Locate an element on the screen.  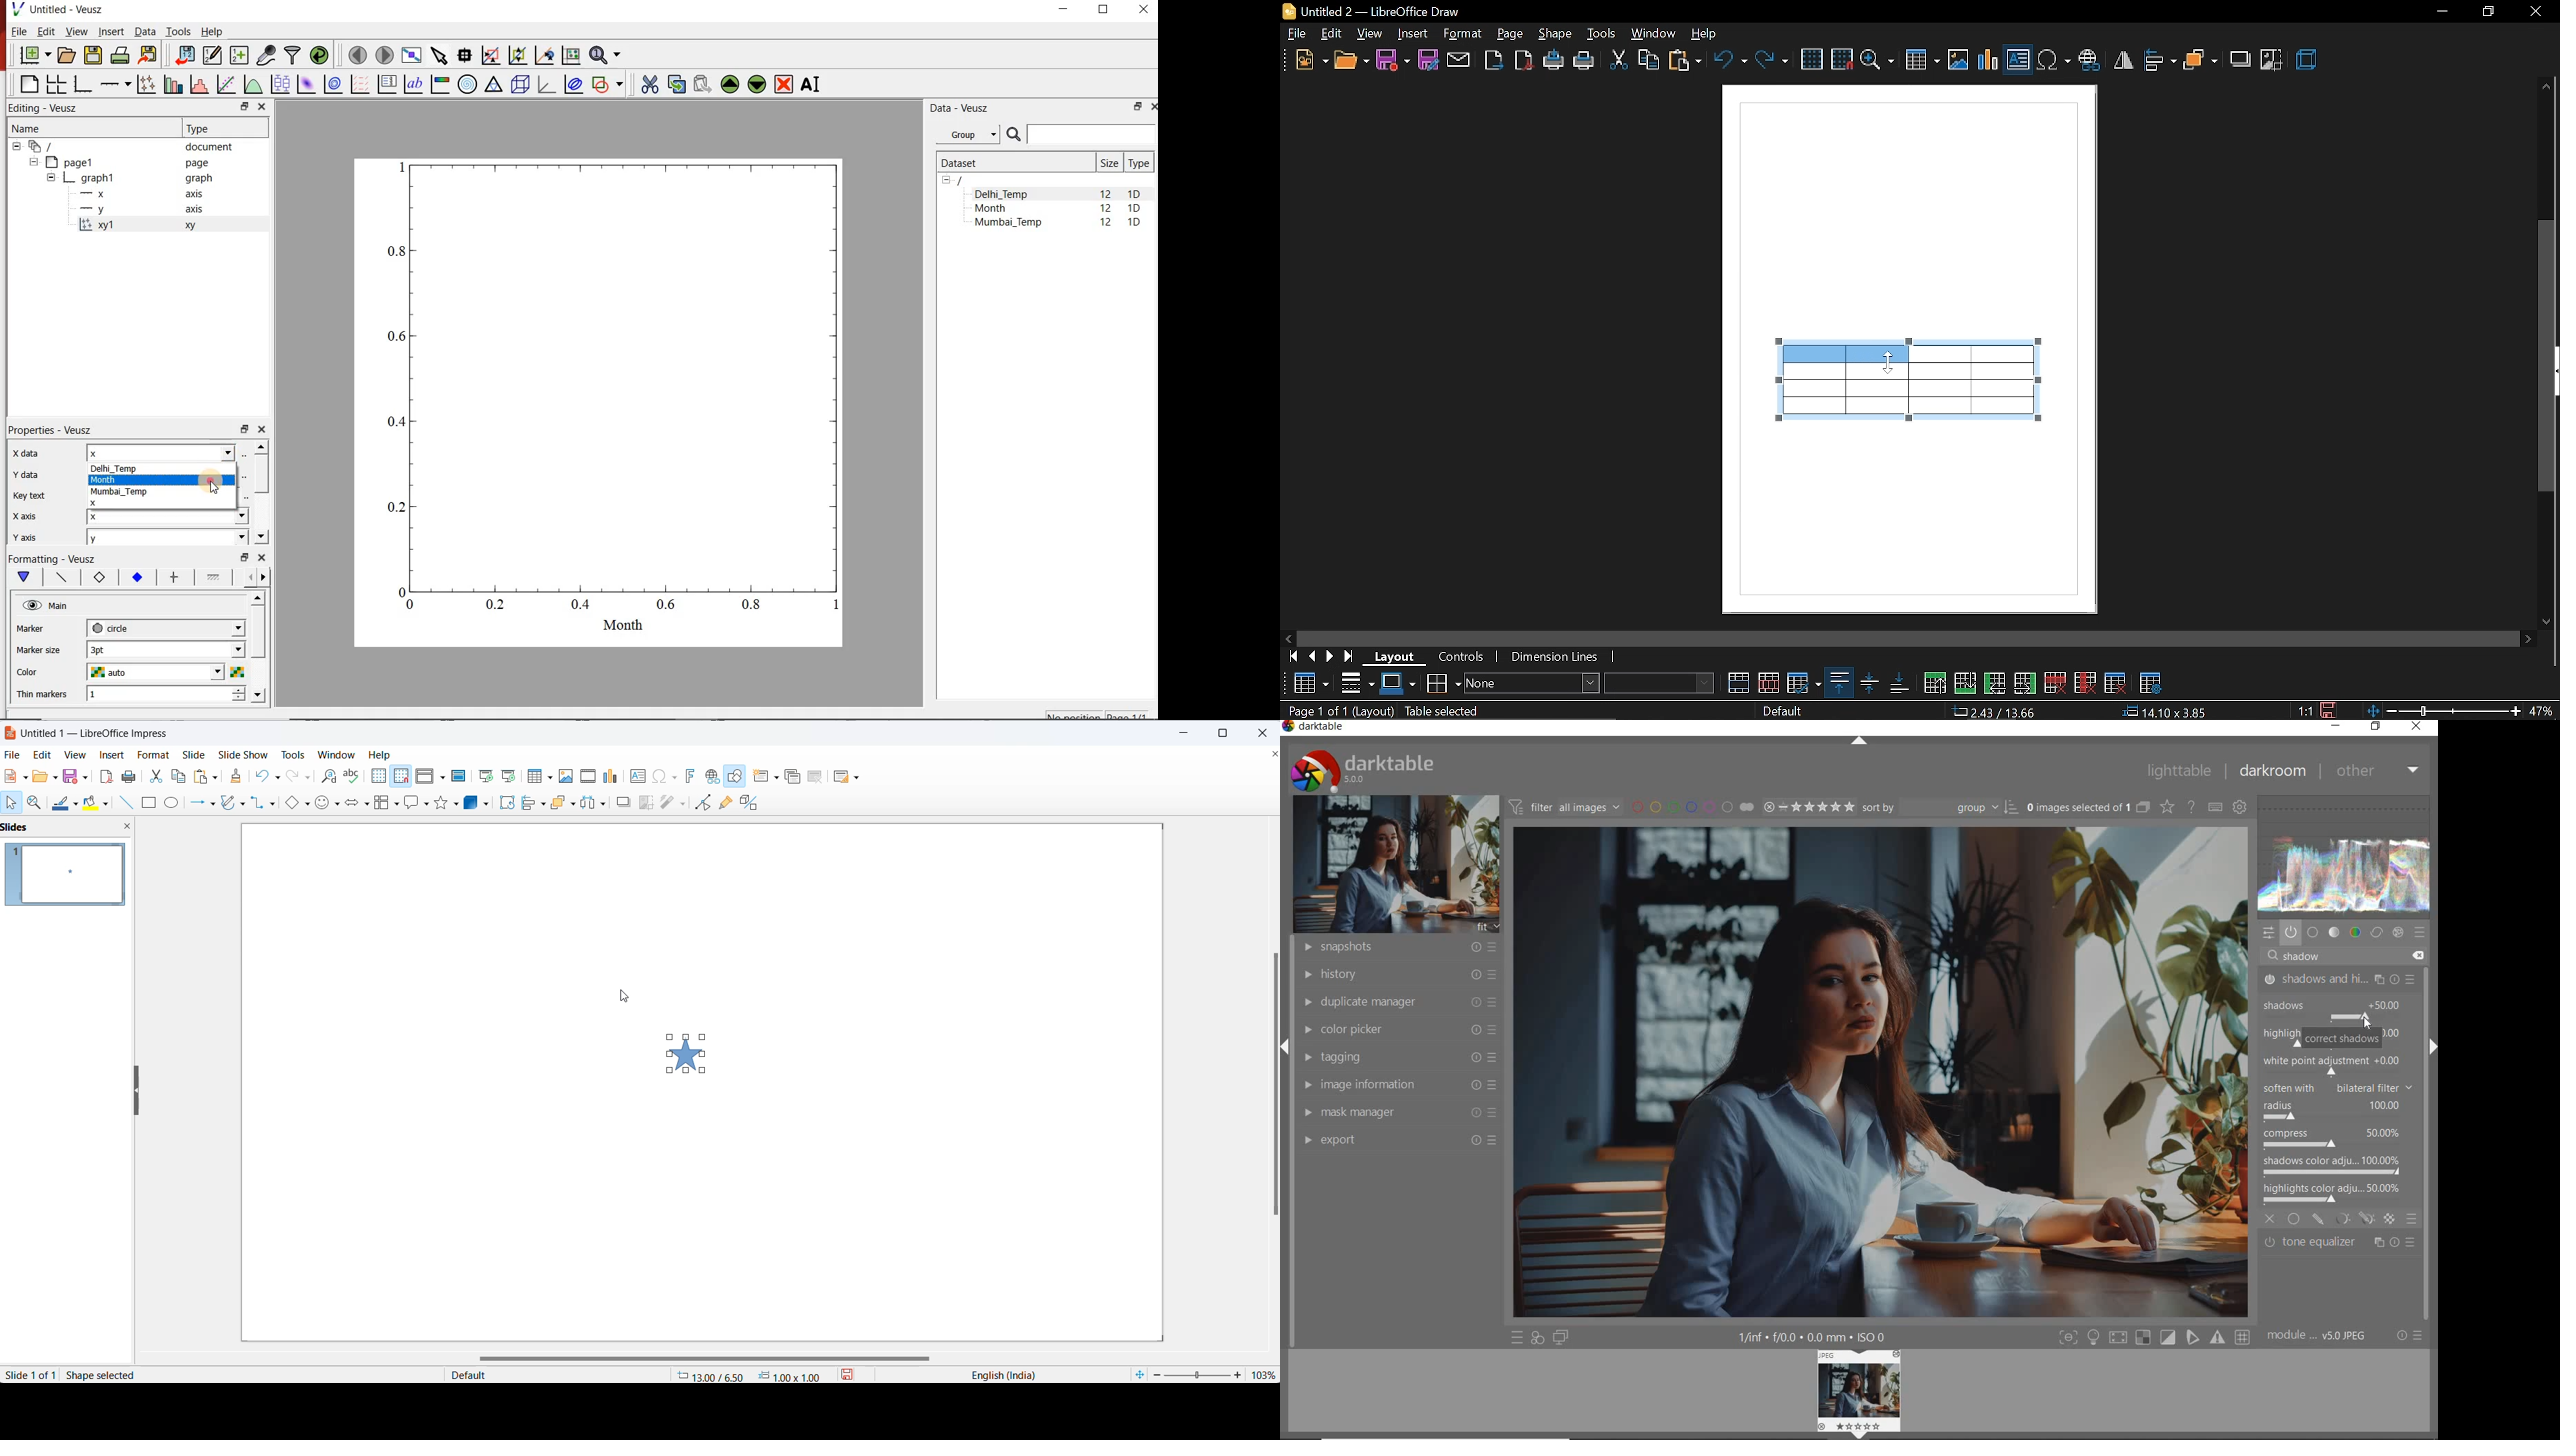
Type is located at coordinates (1139, 163).